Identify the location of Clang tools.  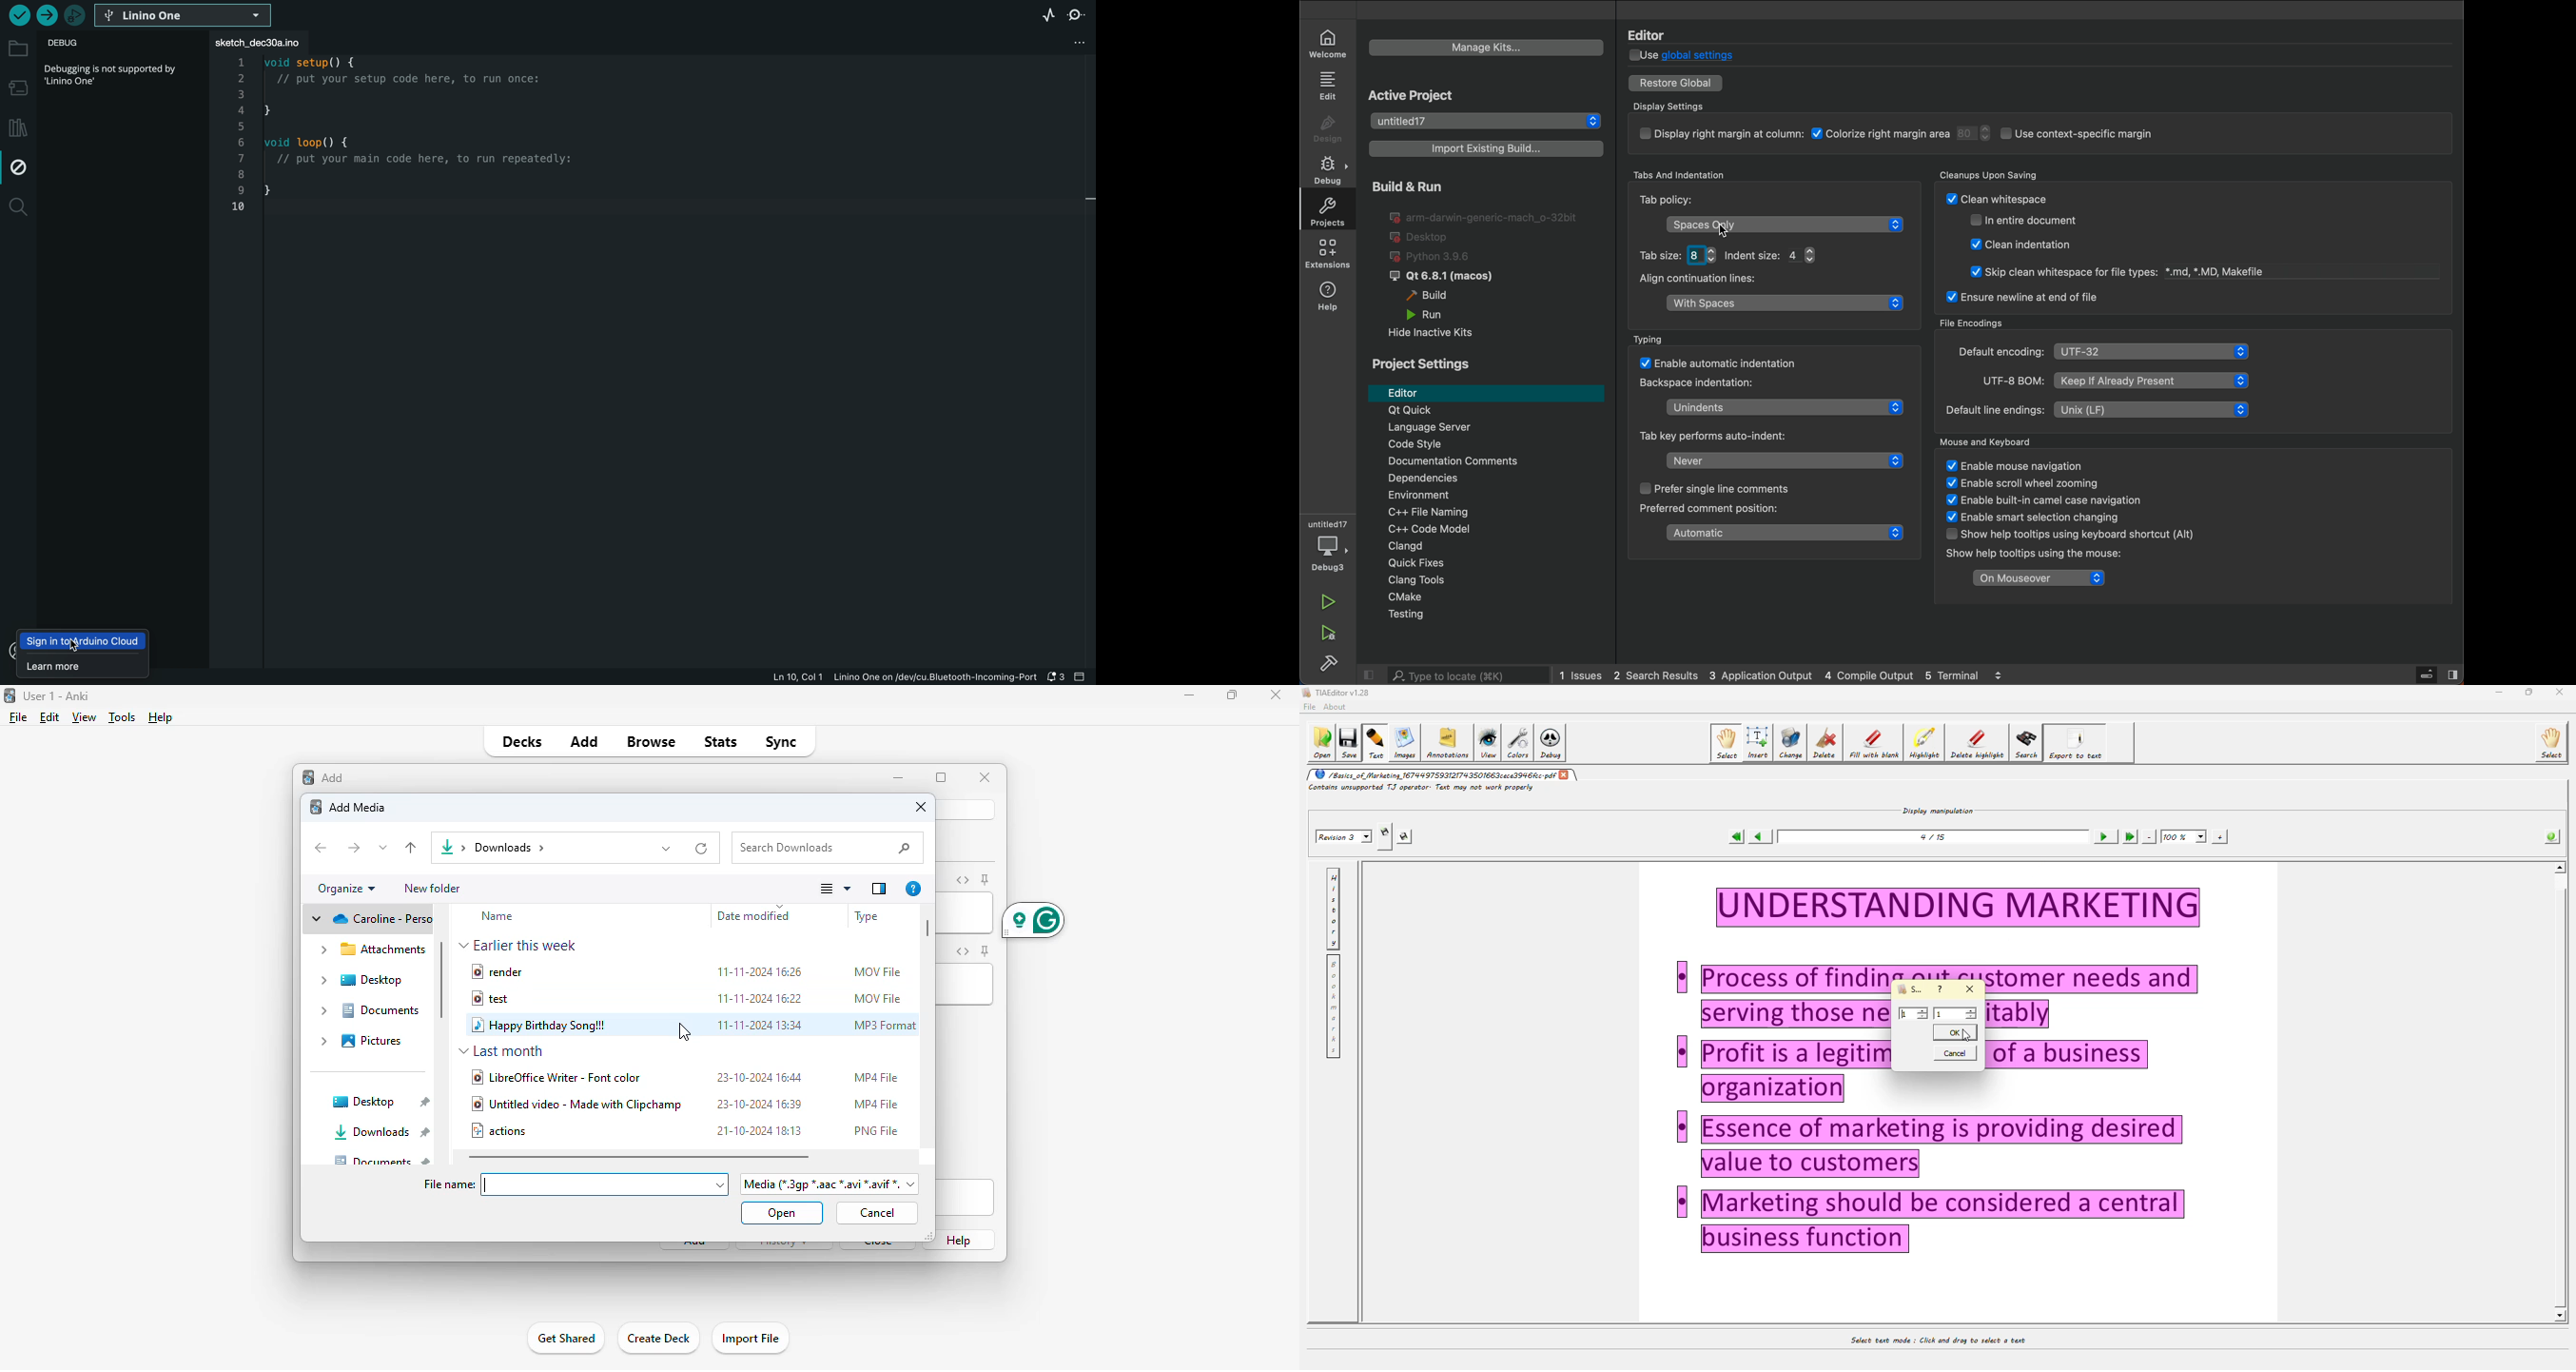
(1493, 581).